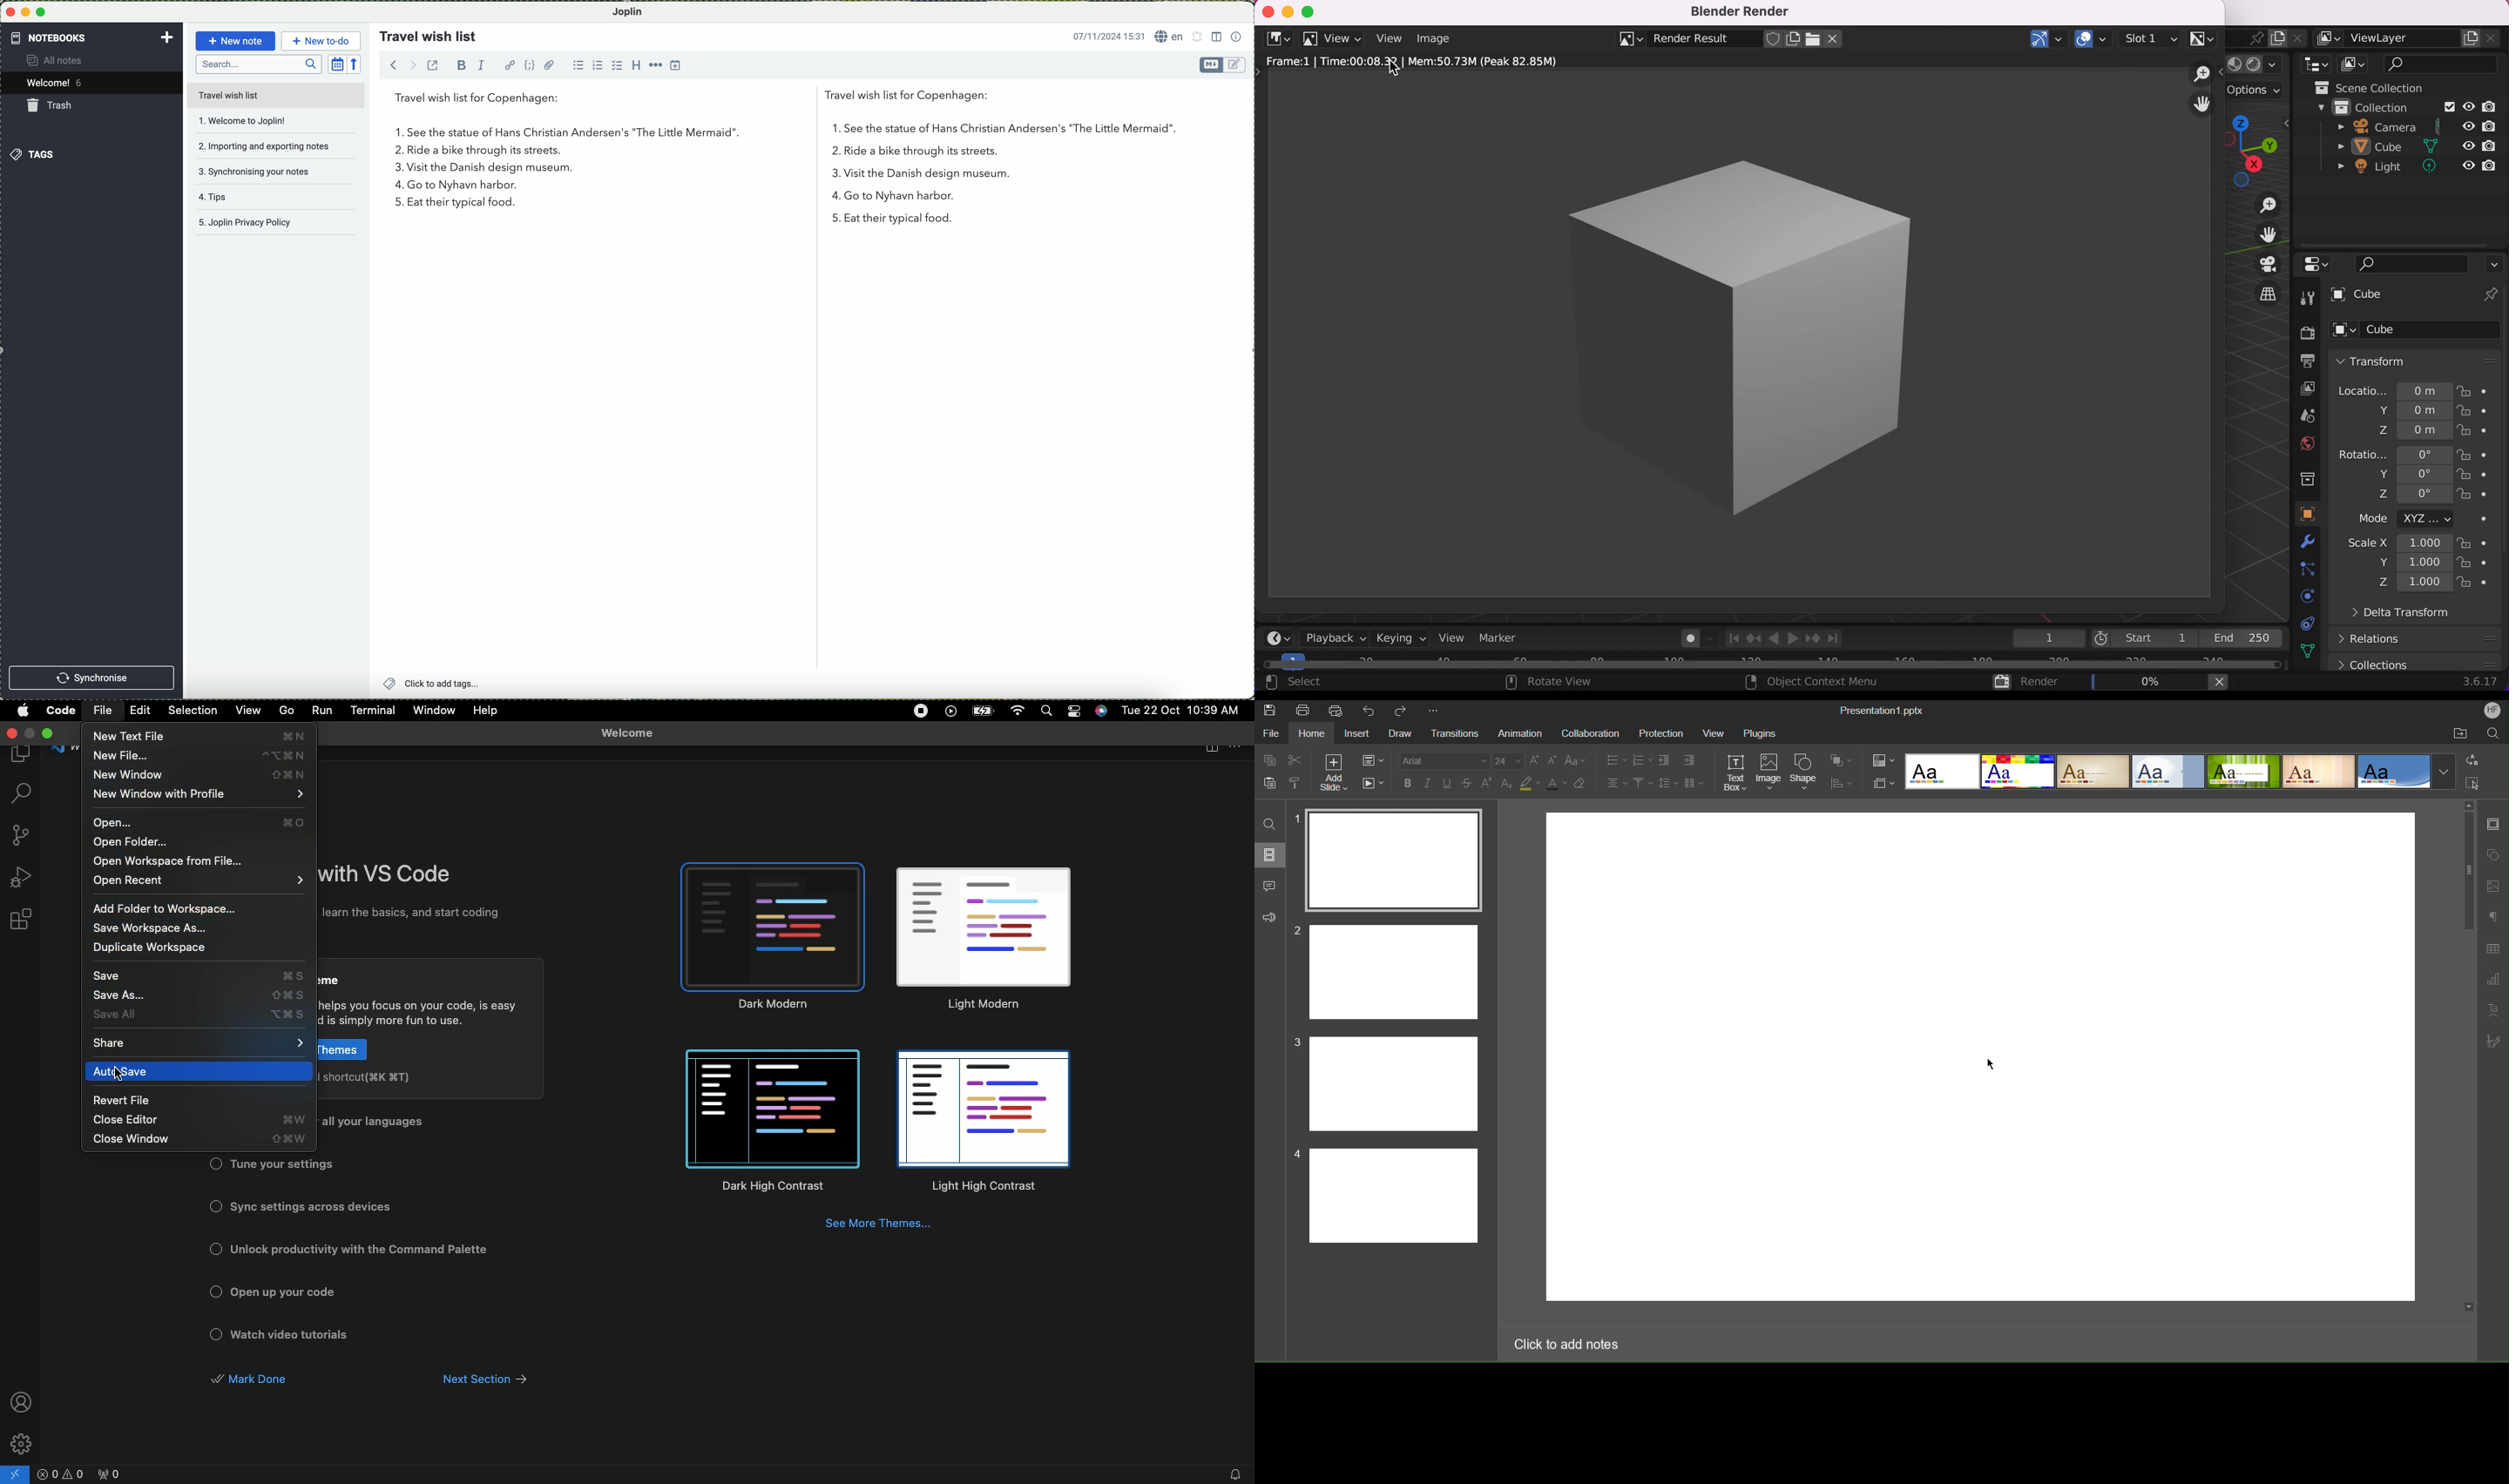  Describe the element at coordinates (1488, 784) in the screenshot. I see `superscript` at that location.